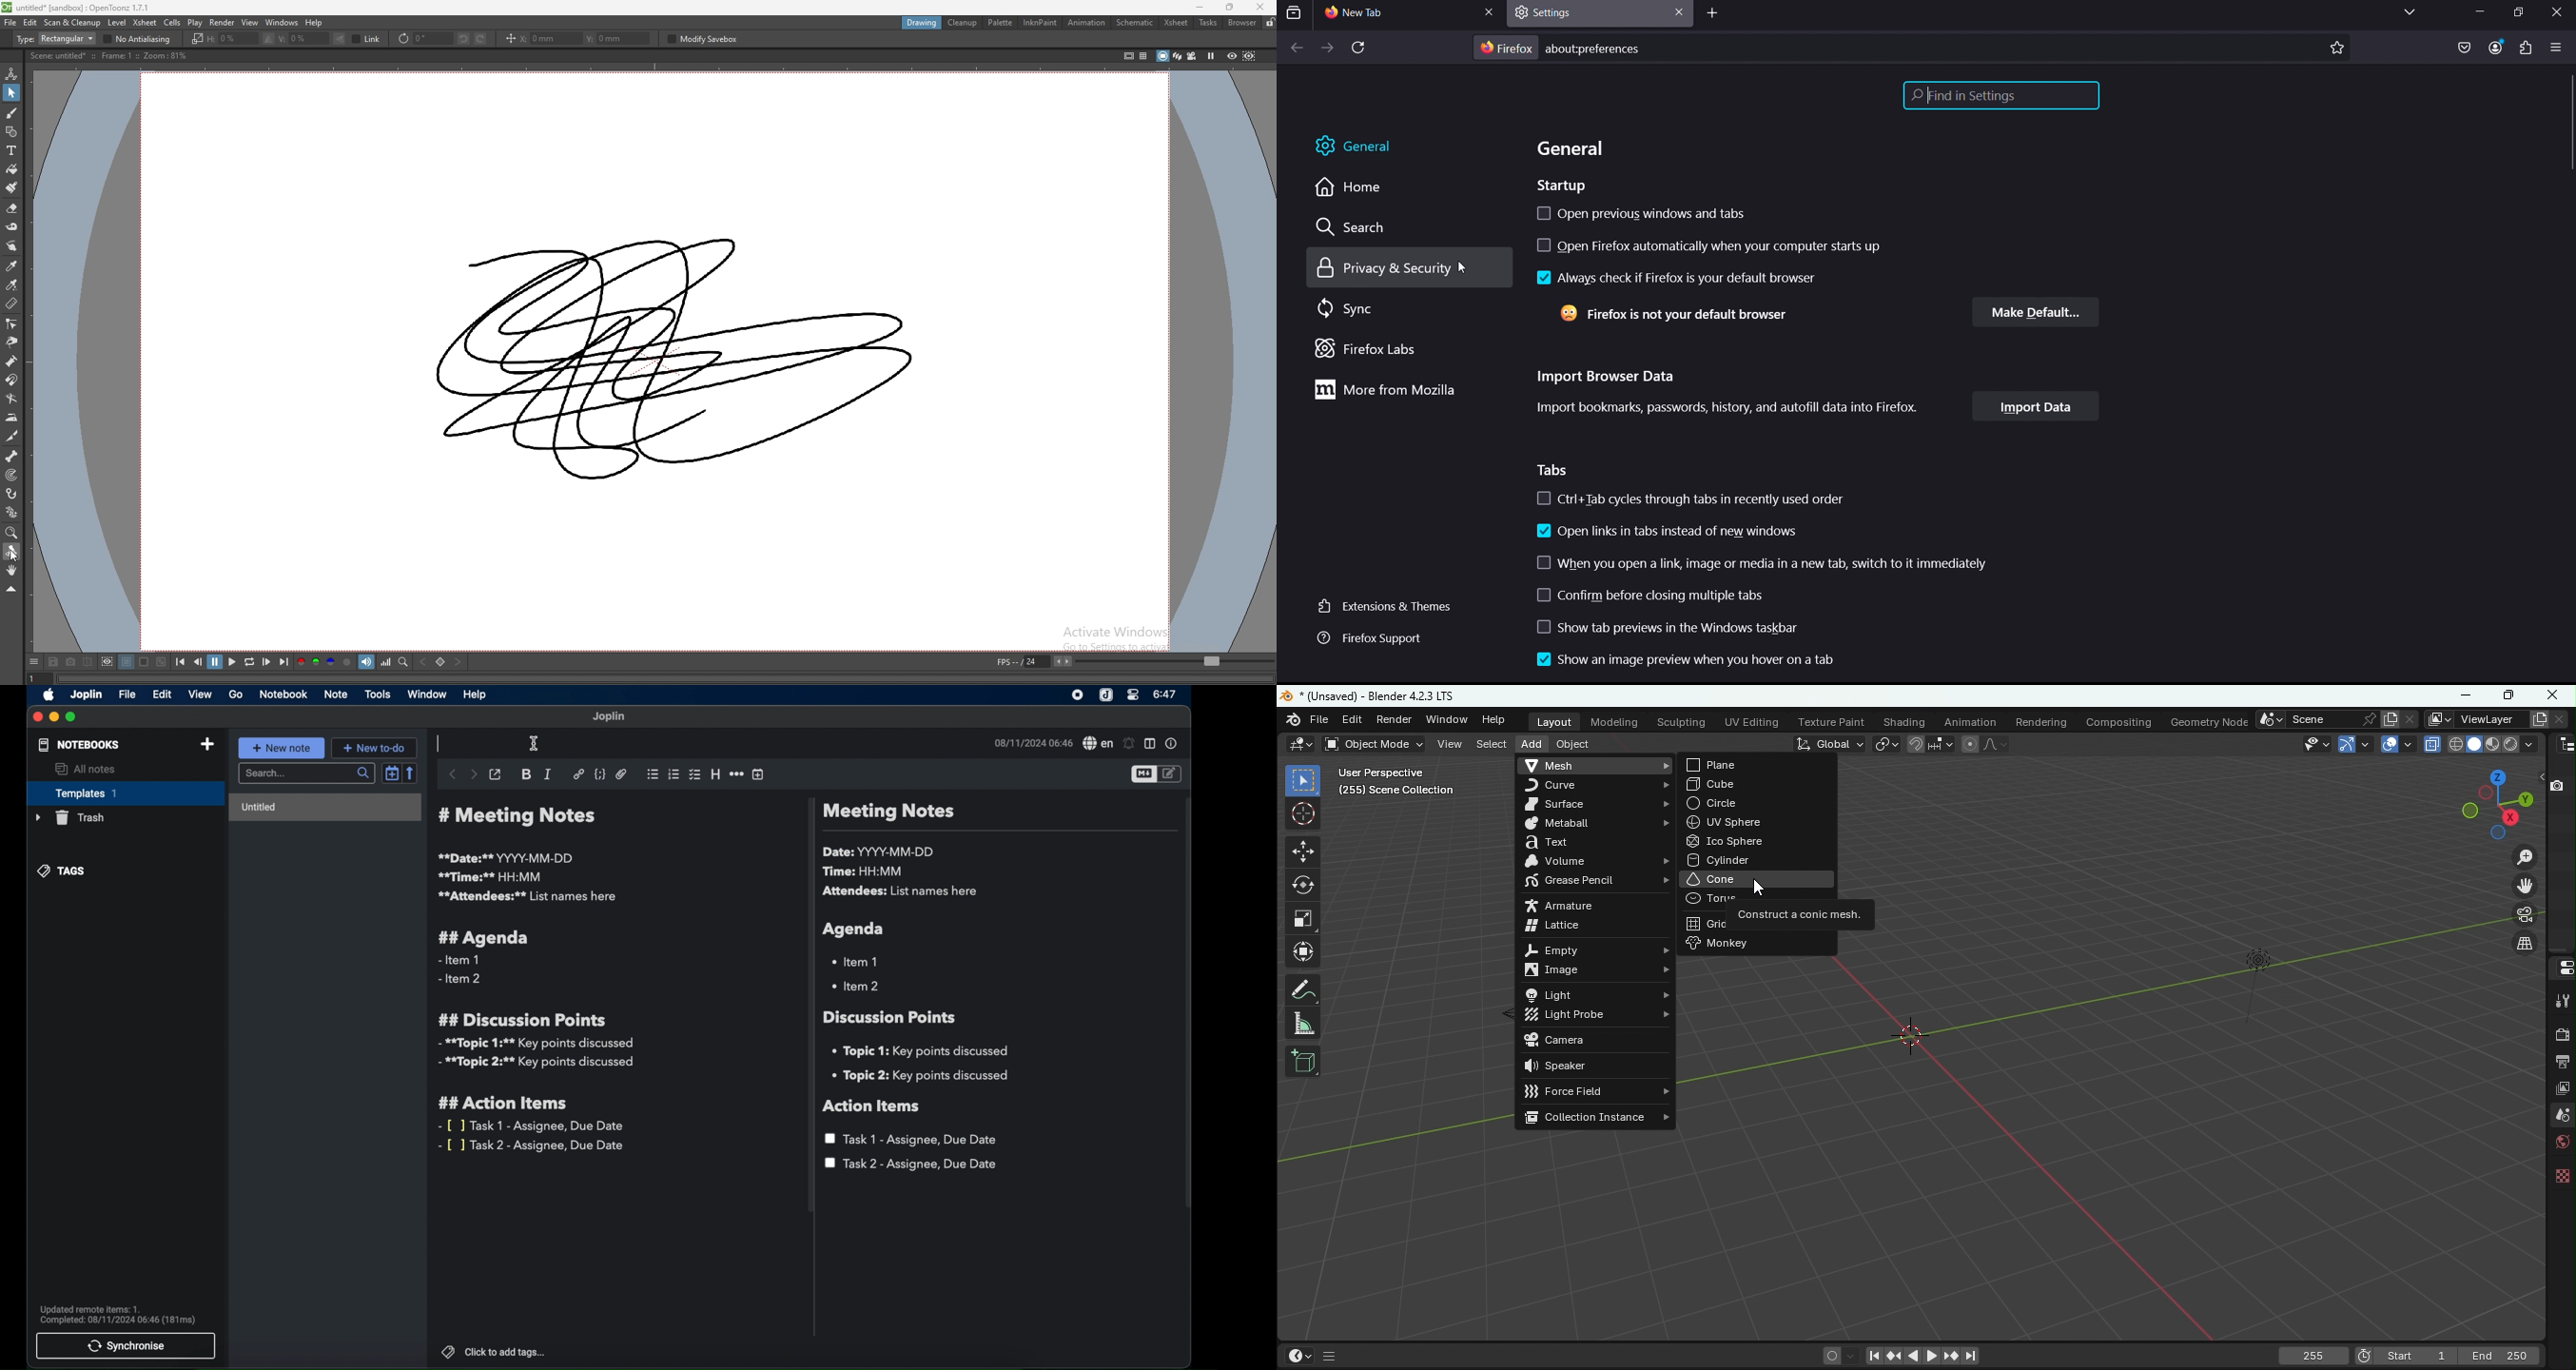  I want to click on checkbox, so click(694, 774).